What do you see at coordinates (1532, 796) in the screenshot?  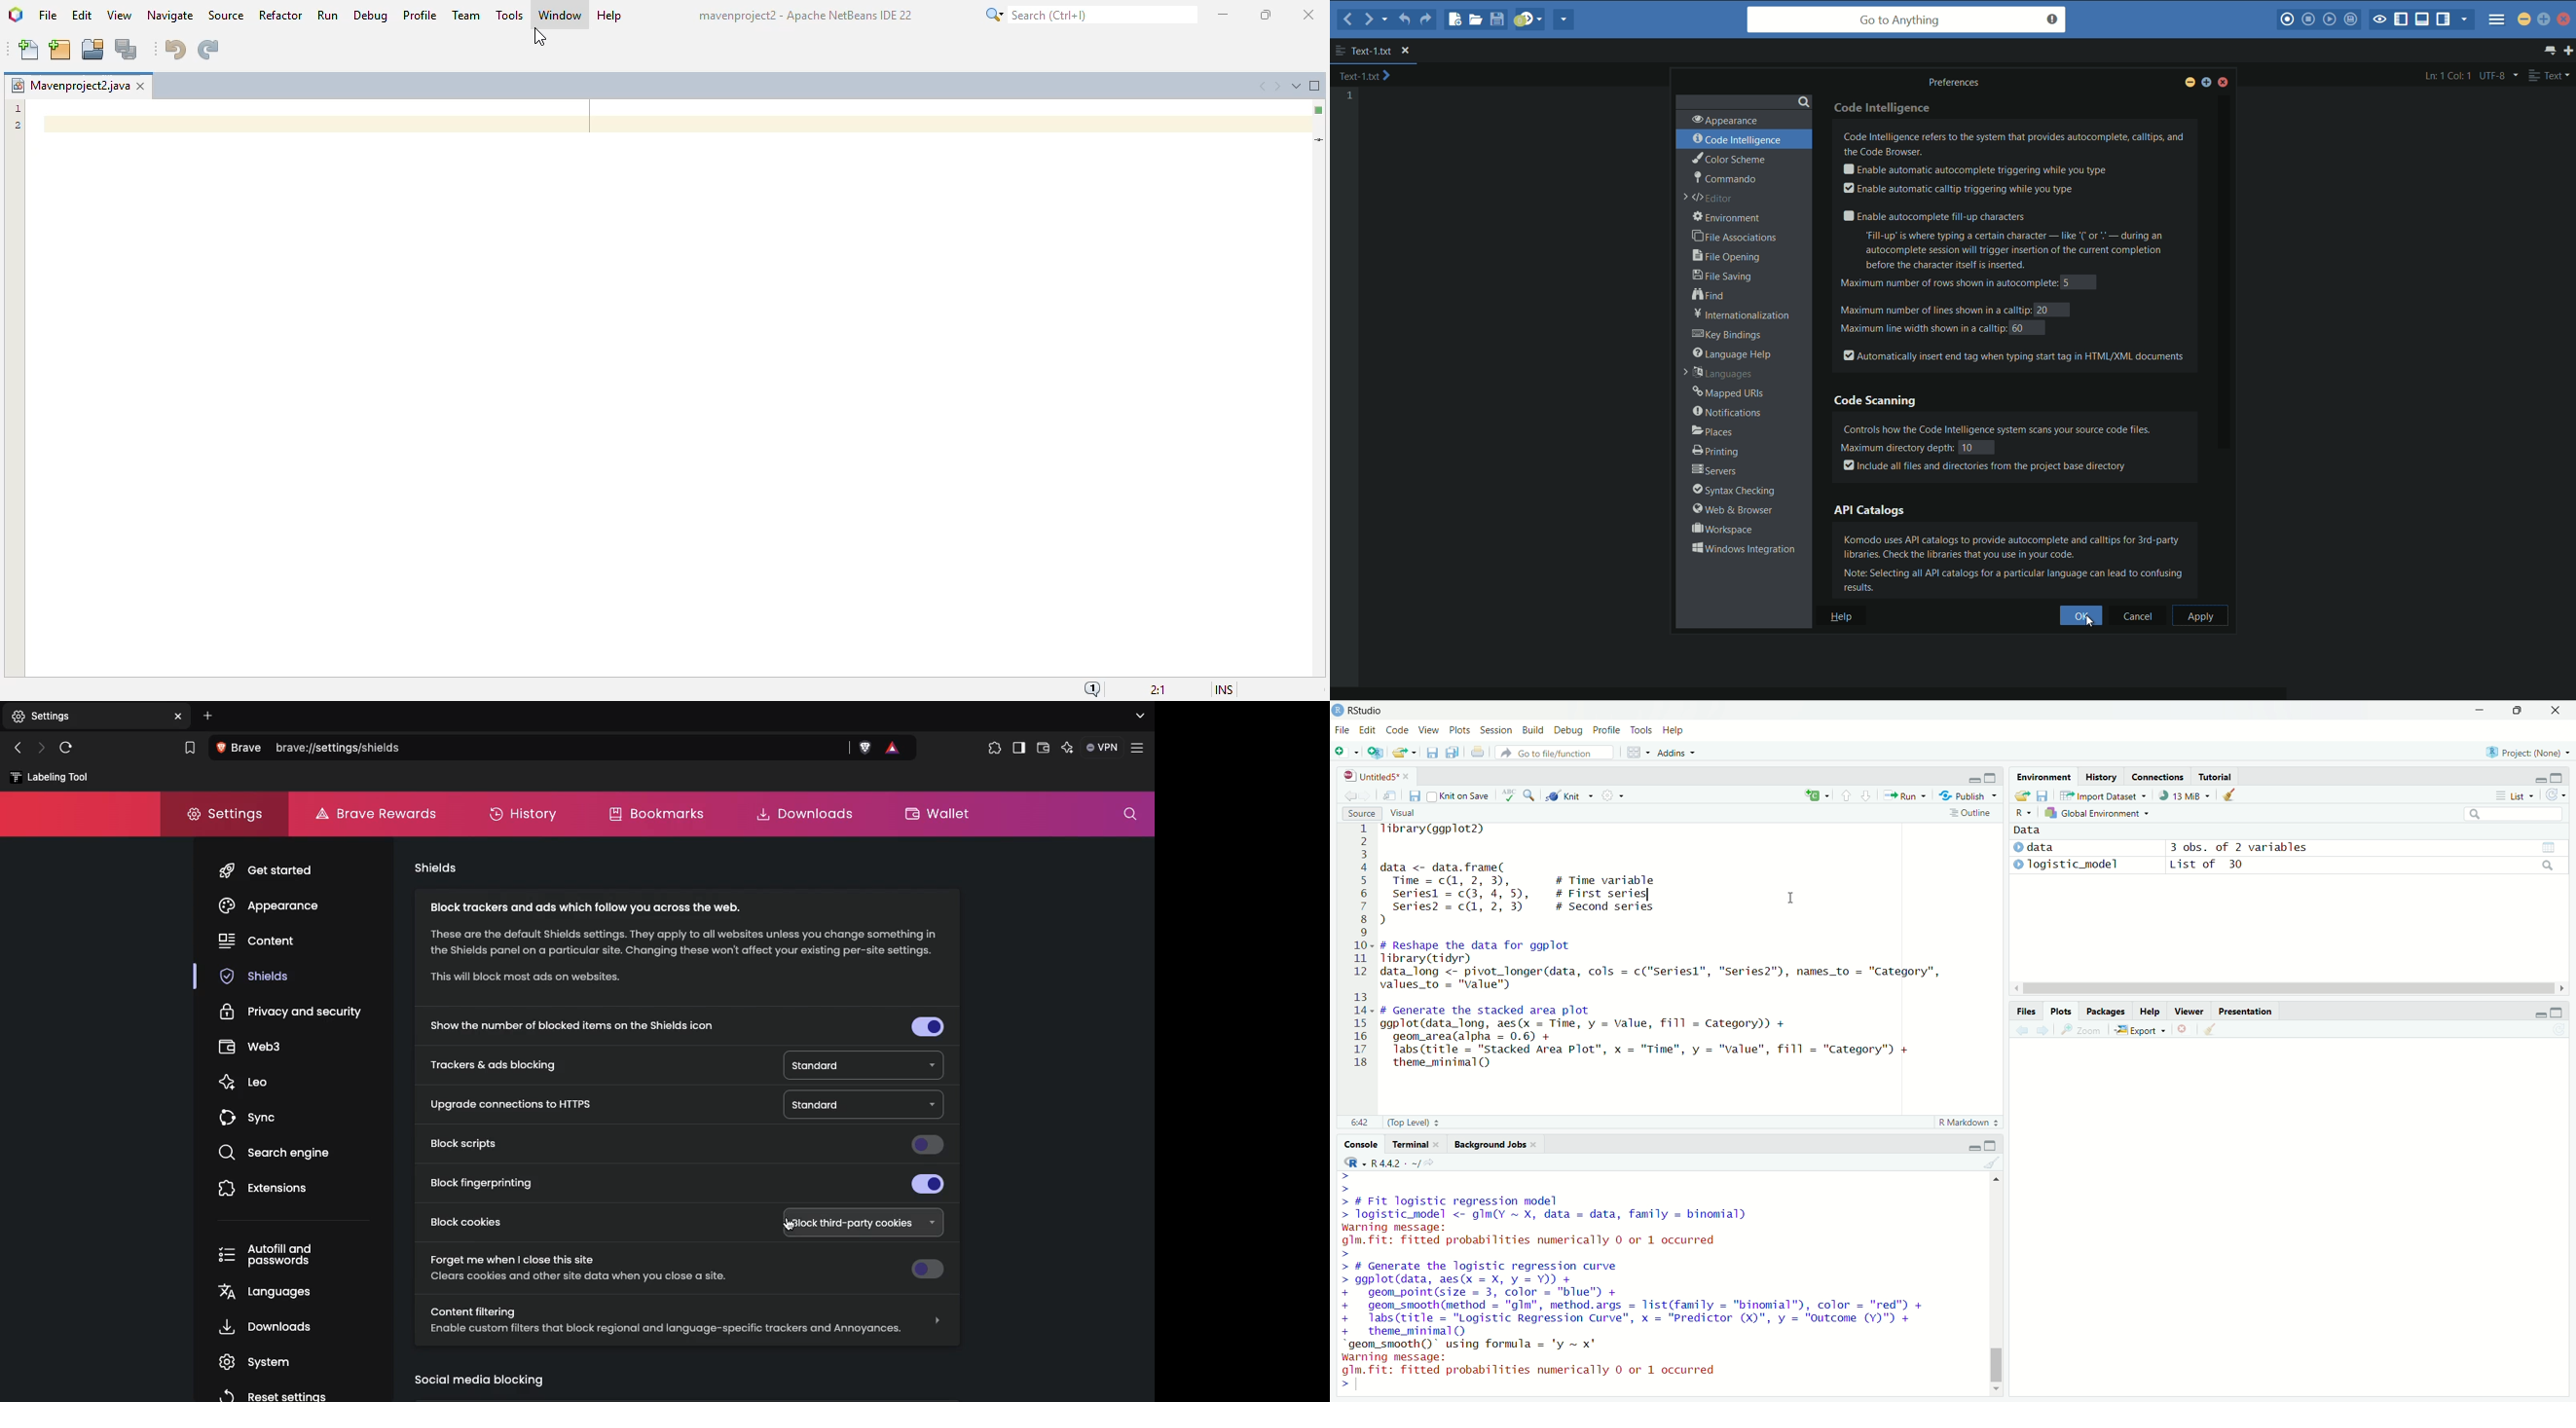 I see `zoom` at bounding box center [1532, 796].